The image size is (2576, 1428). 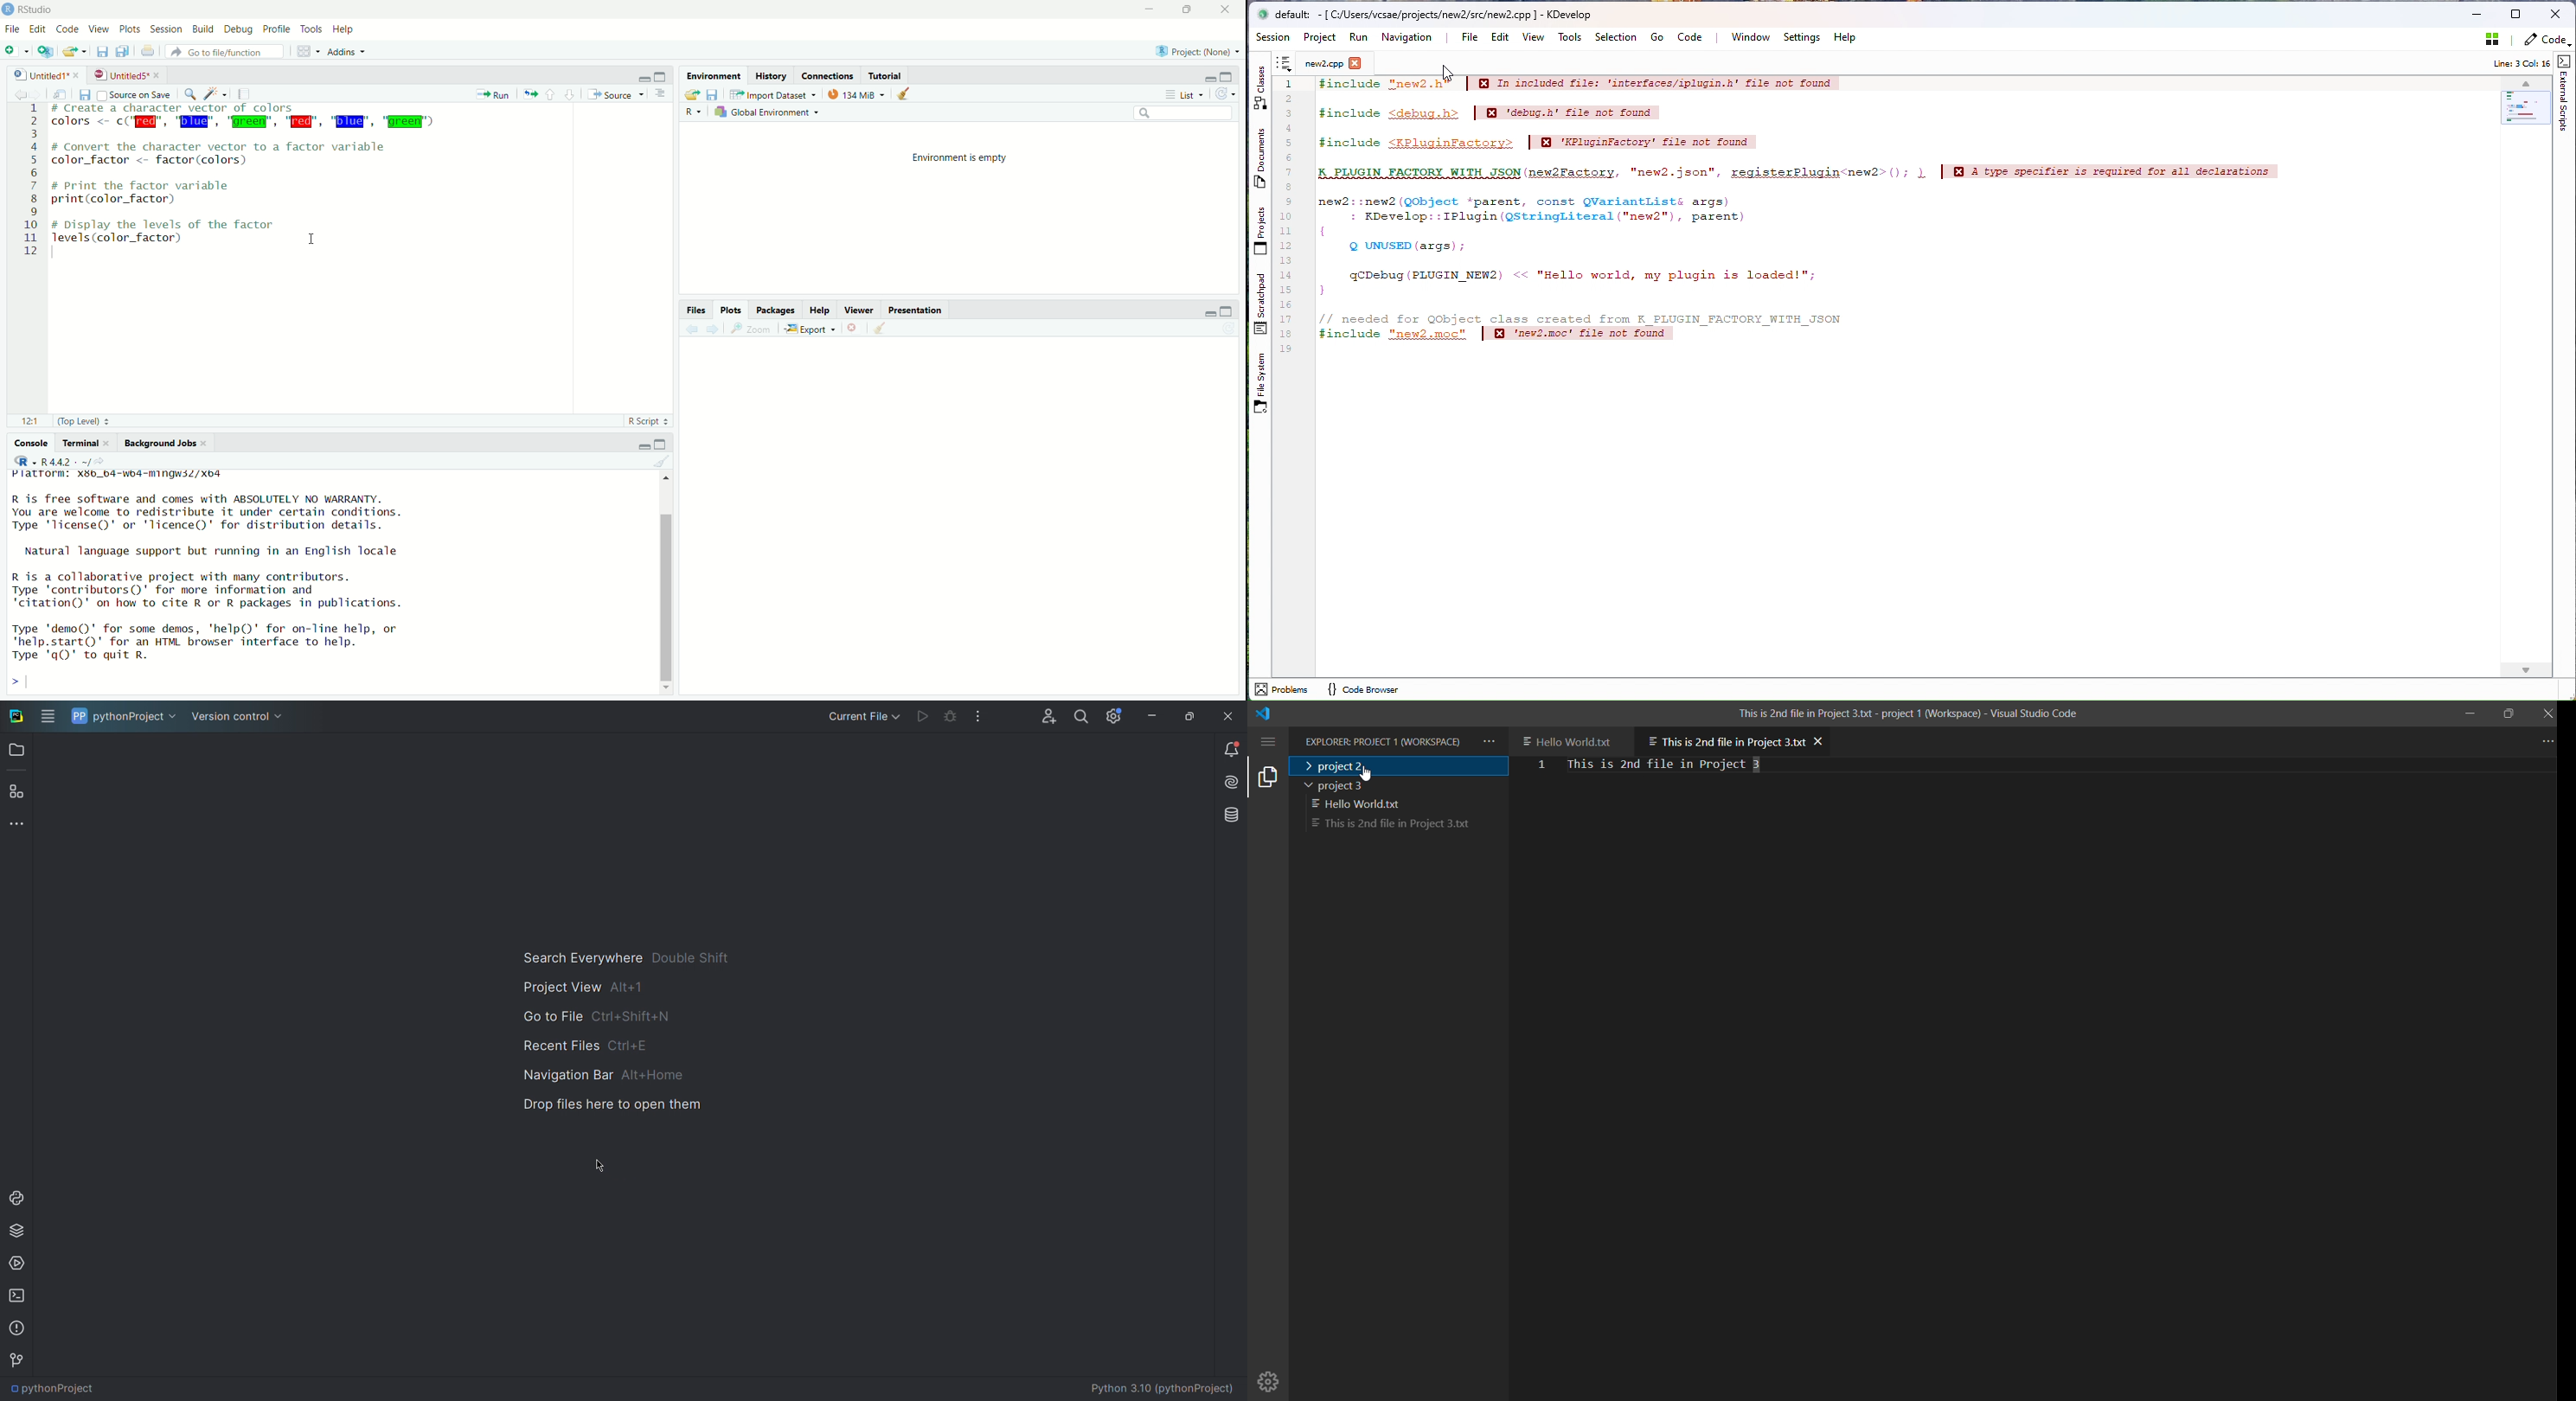 What do you see at coordinates (196, 108) in the screenshot?
I see `# create a character  vector of colors` at bounding box center [196, 108].